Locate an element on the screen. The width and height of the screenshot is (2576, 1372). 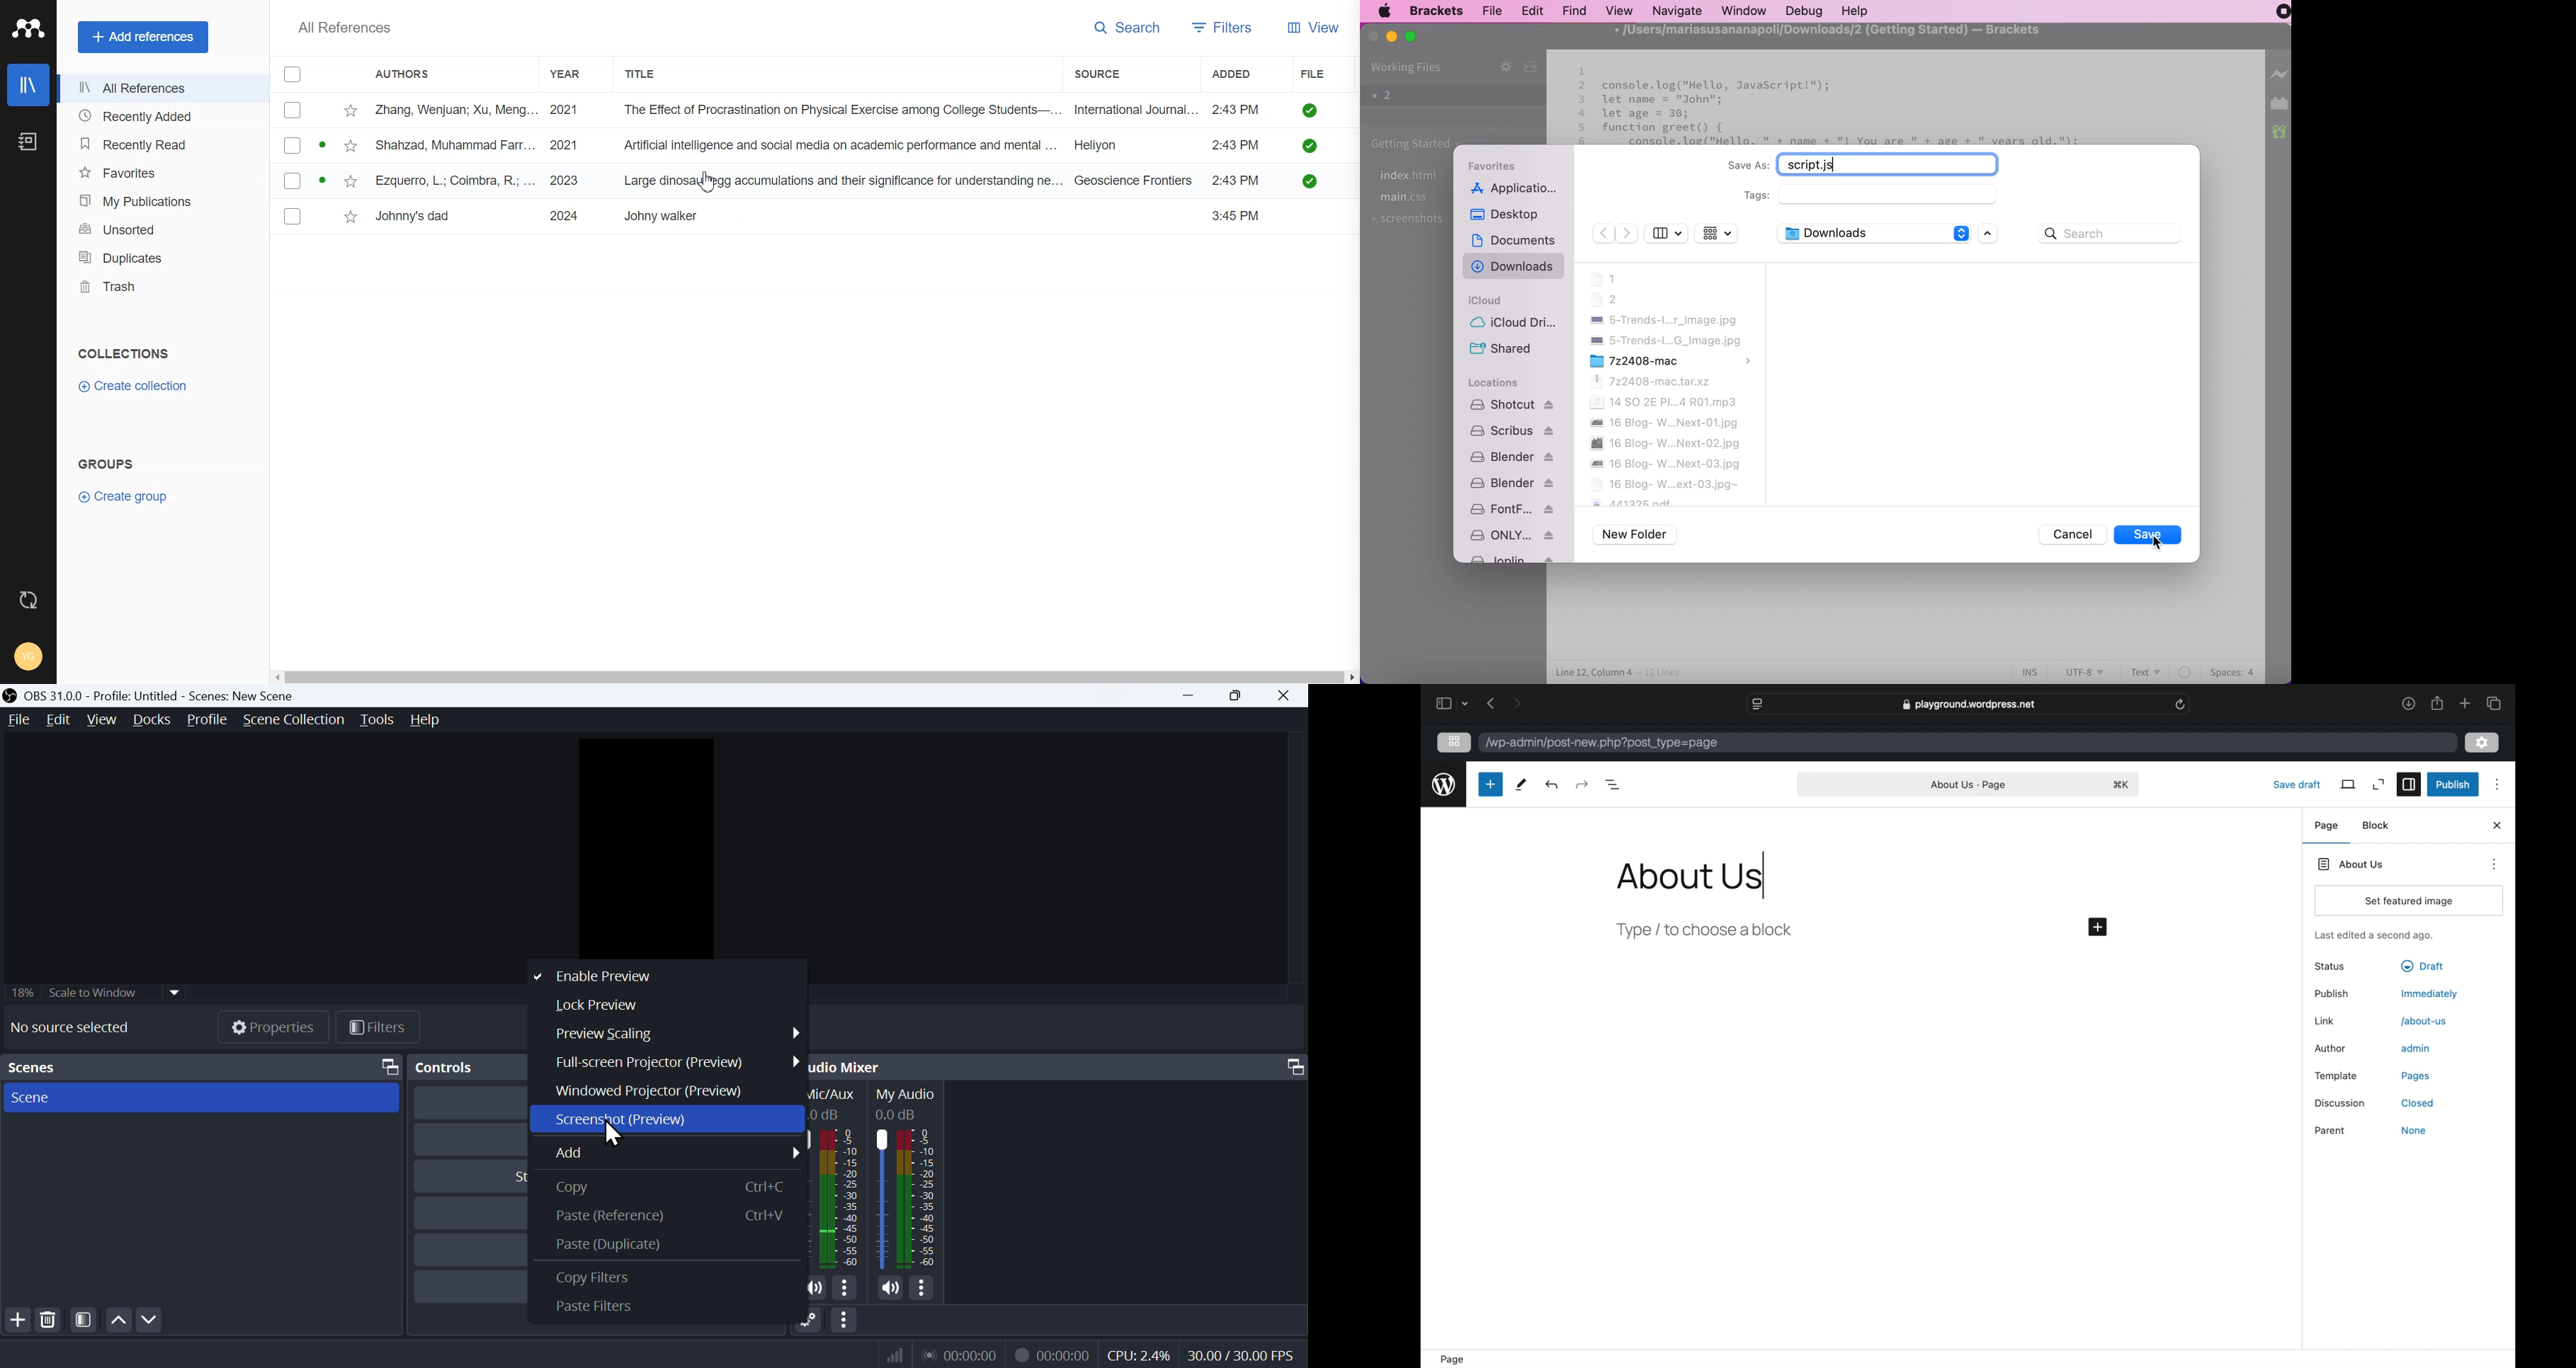
Scene Collection is located at coordinates (291, 721).